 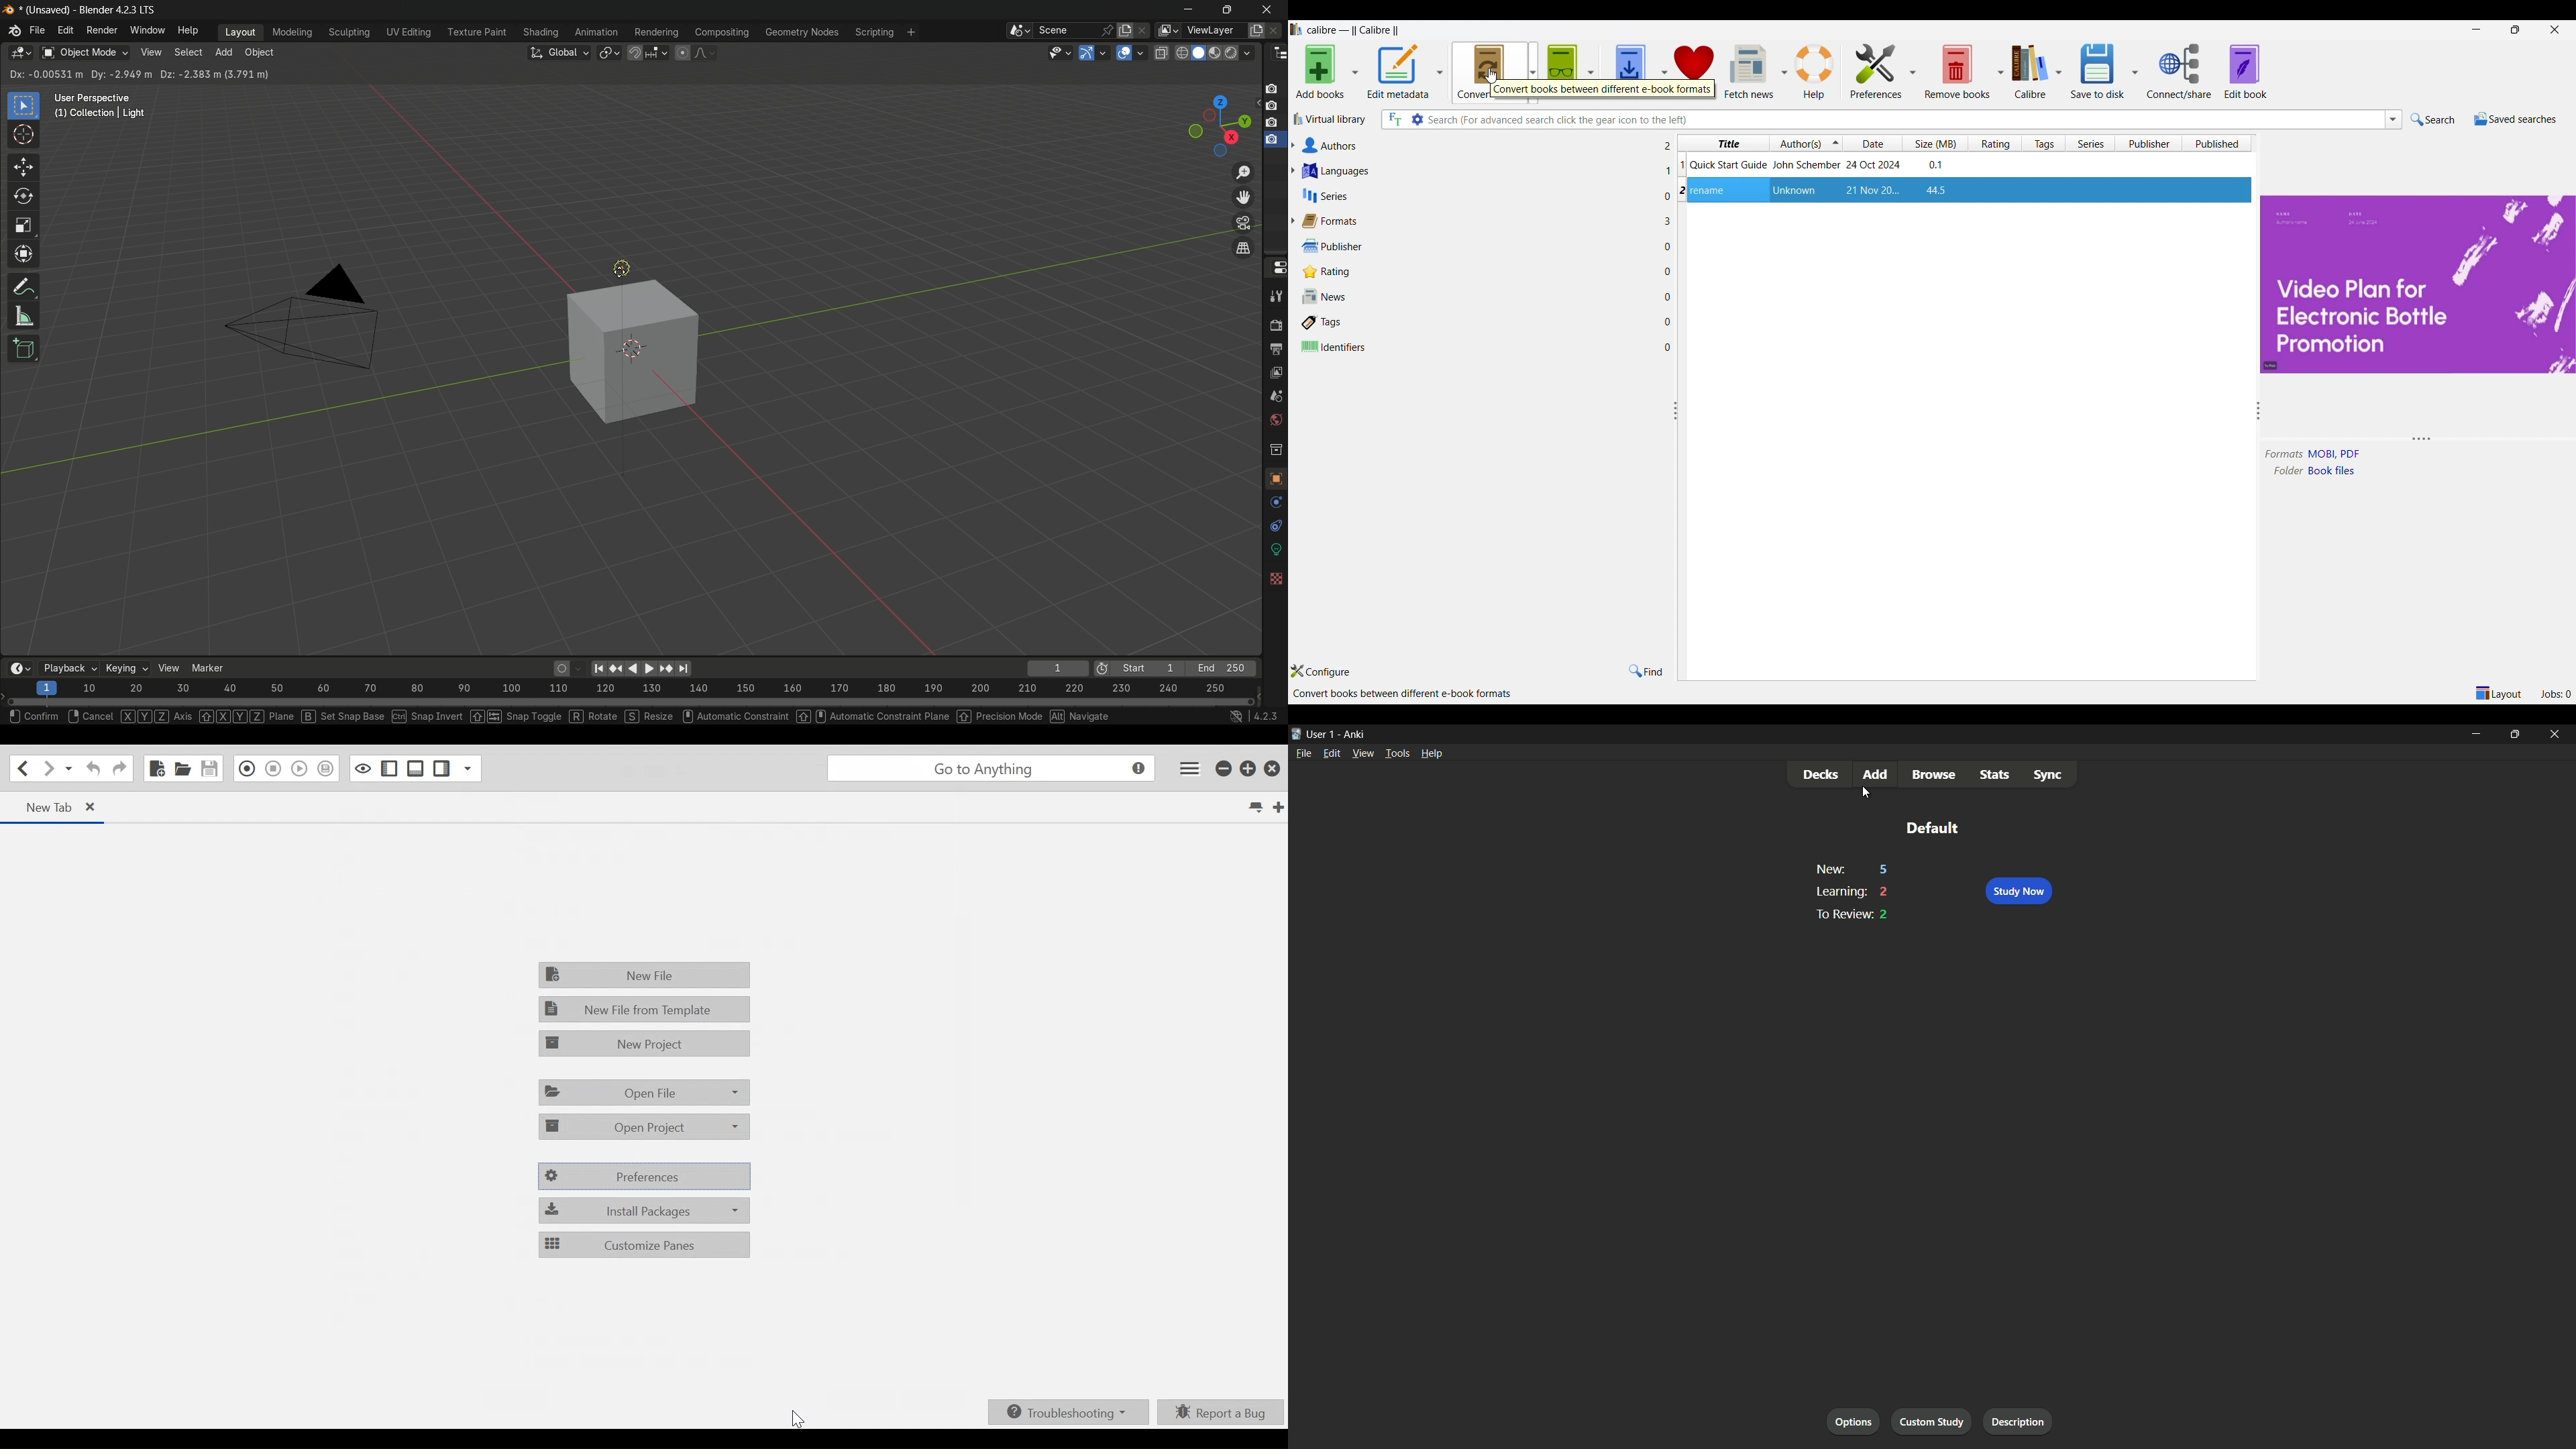 I want to click on object, so click(x=1275, y=481).